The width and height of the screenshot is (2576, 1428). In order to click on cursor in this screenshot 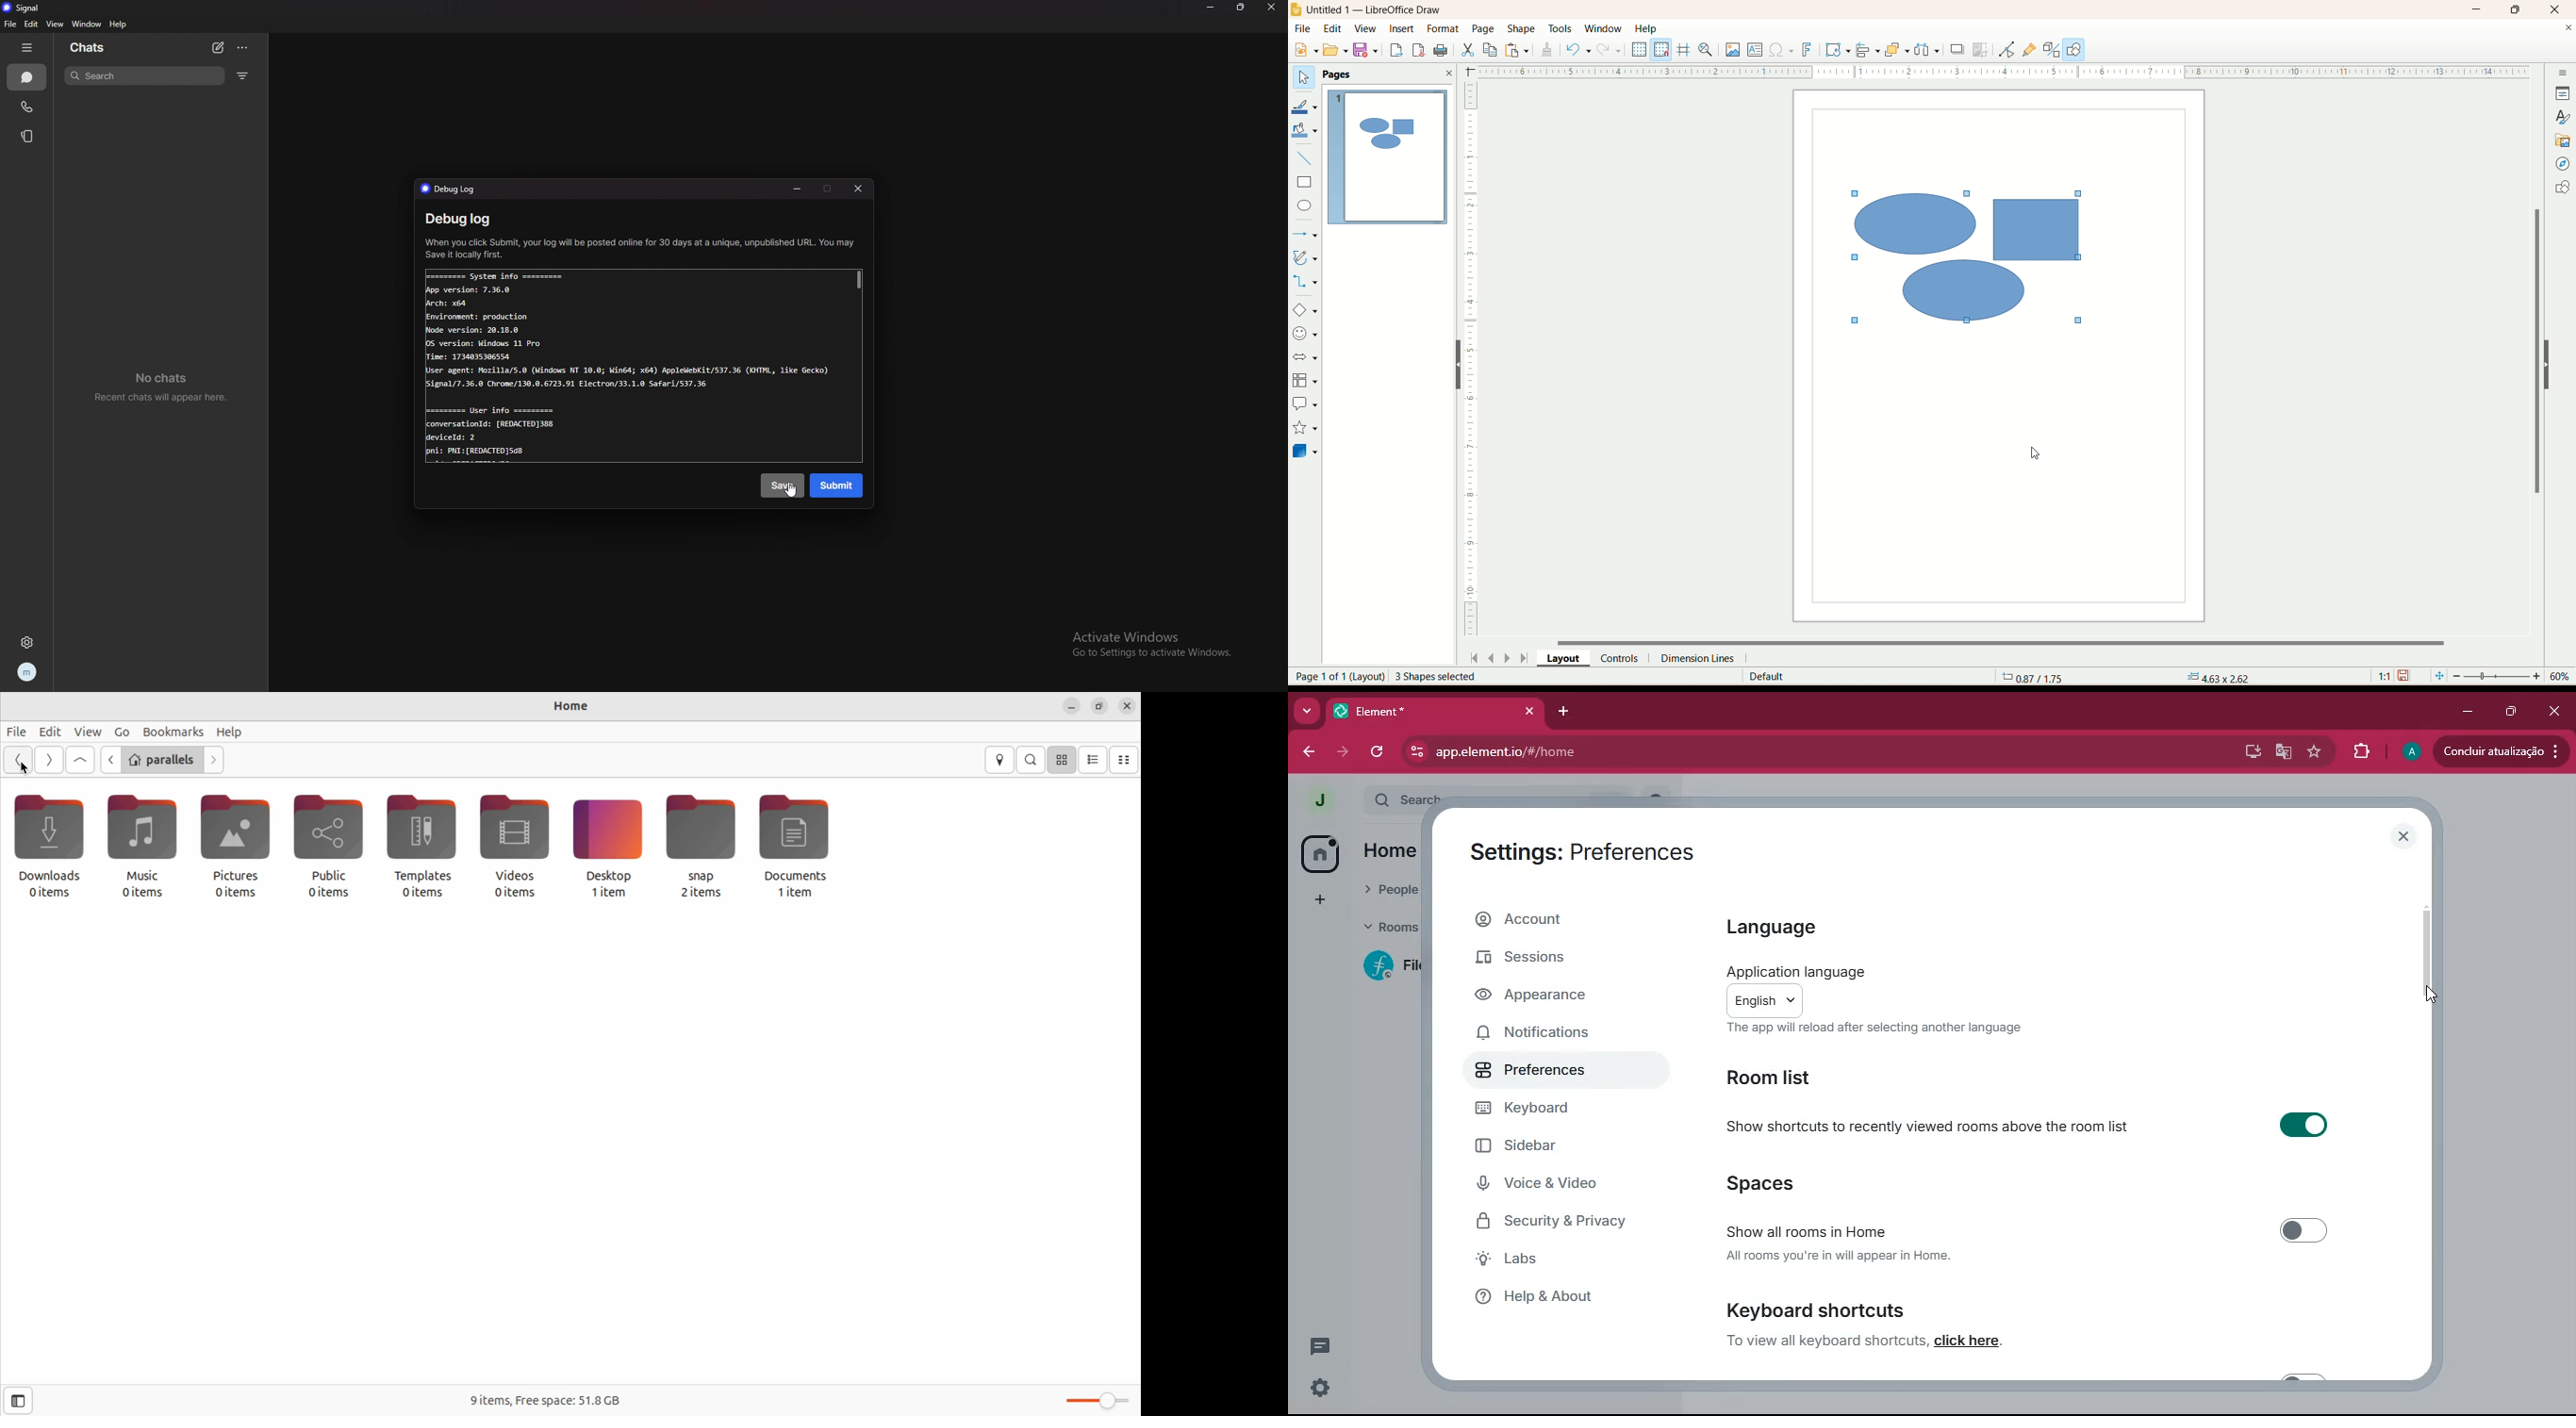, I will do `click(2031, 455)`.